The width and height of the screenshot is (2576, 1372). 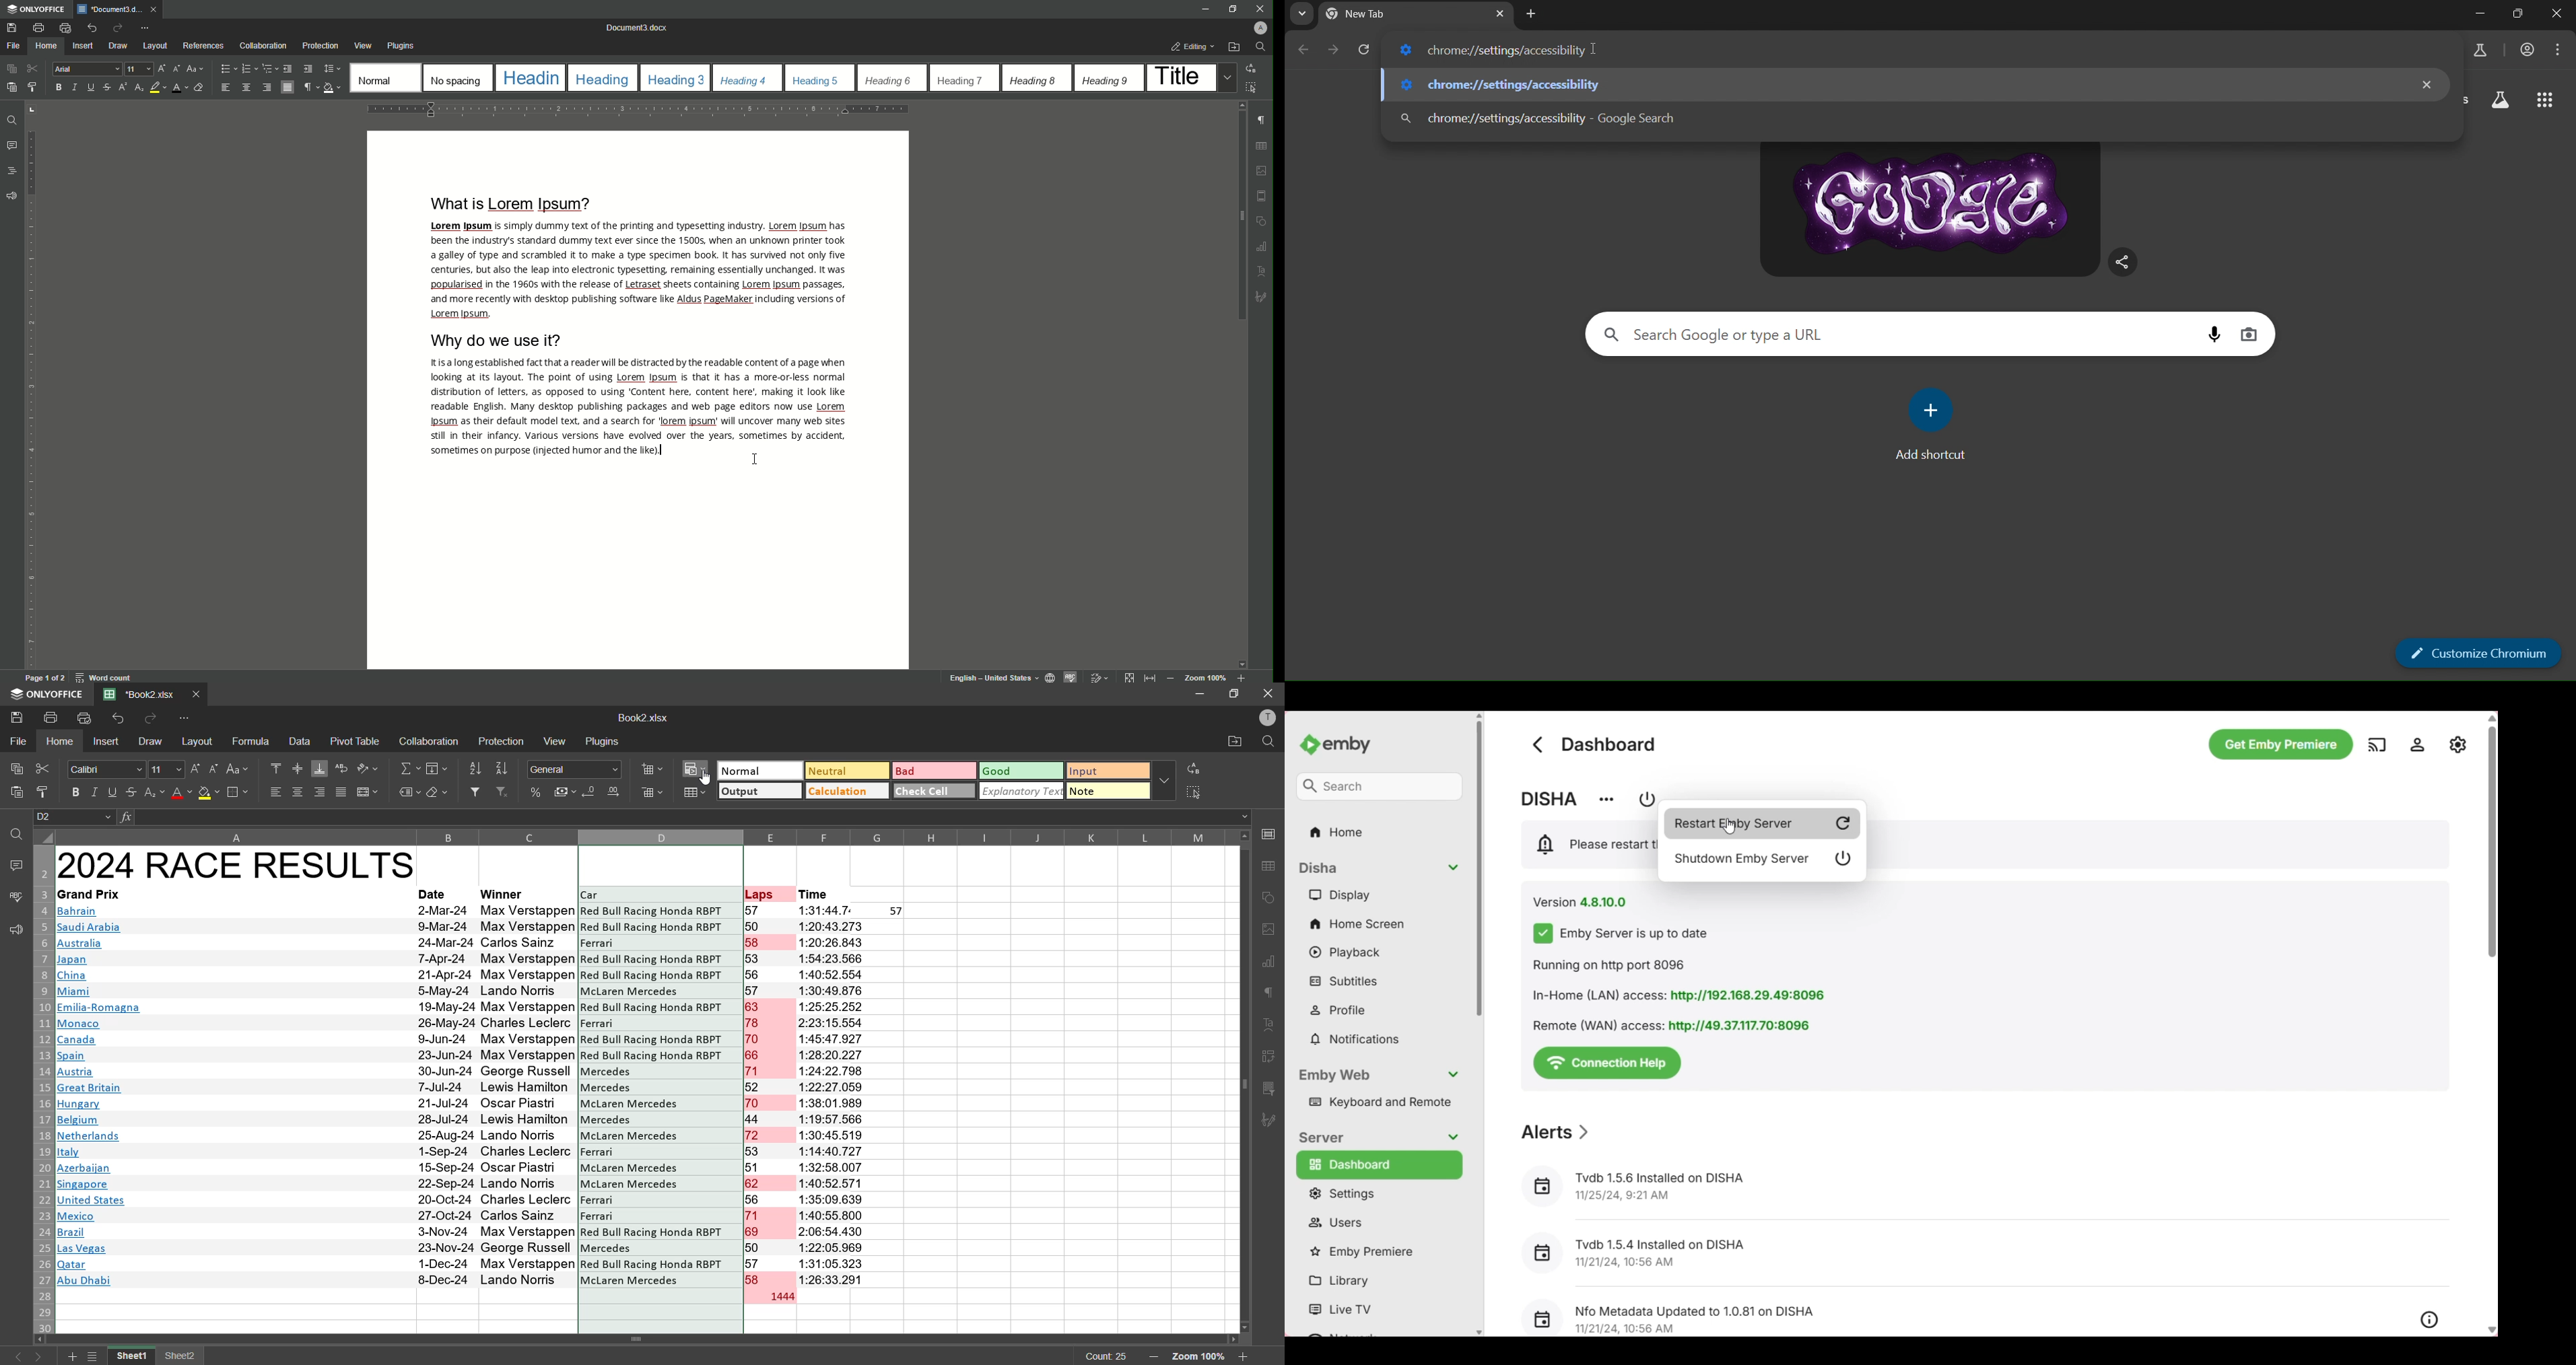 I want to click on account, so click(x=2526, y=50).